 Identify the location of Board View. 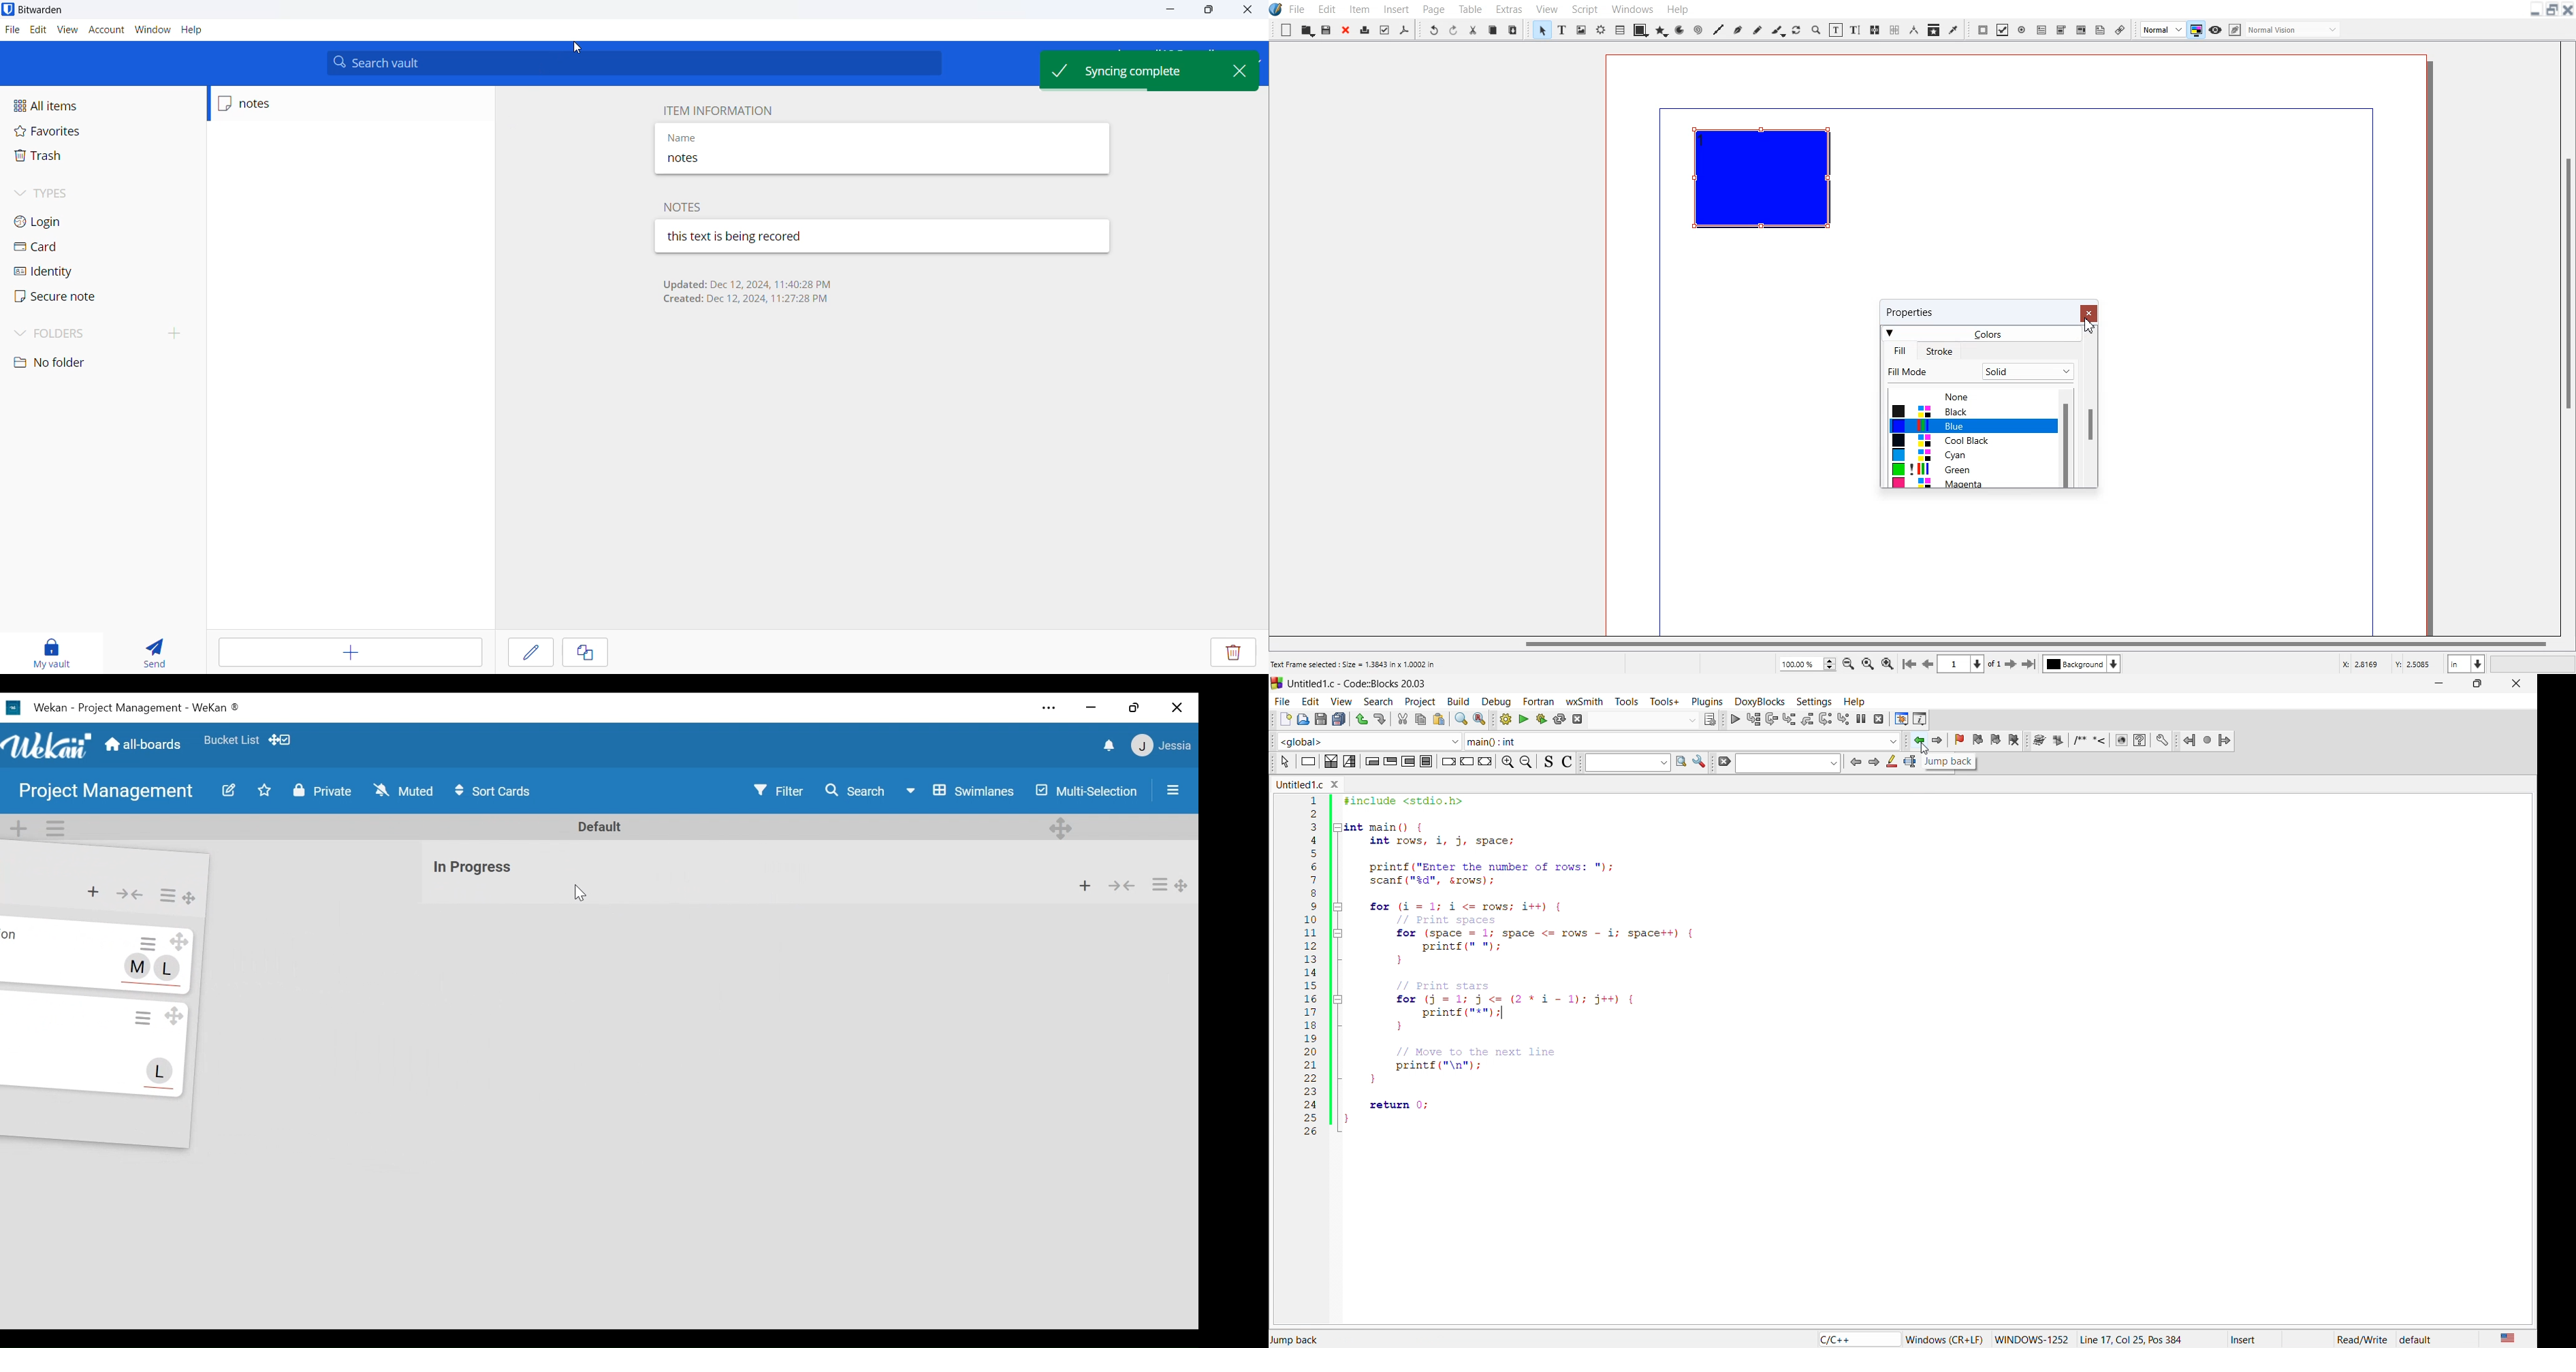
(961, 791).